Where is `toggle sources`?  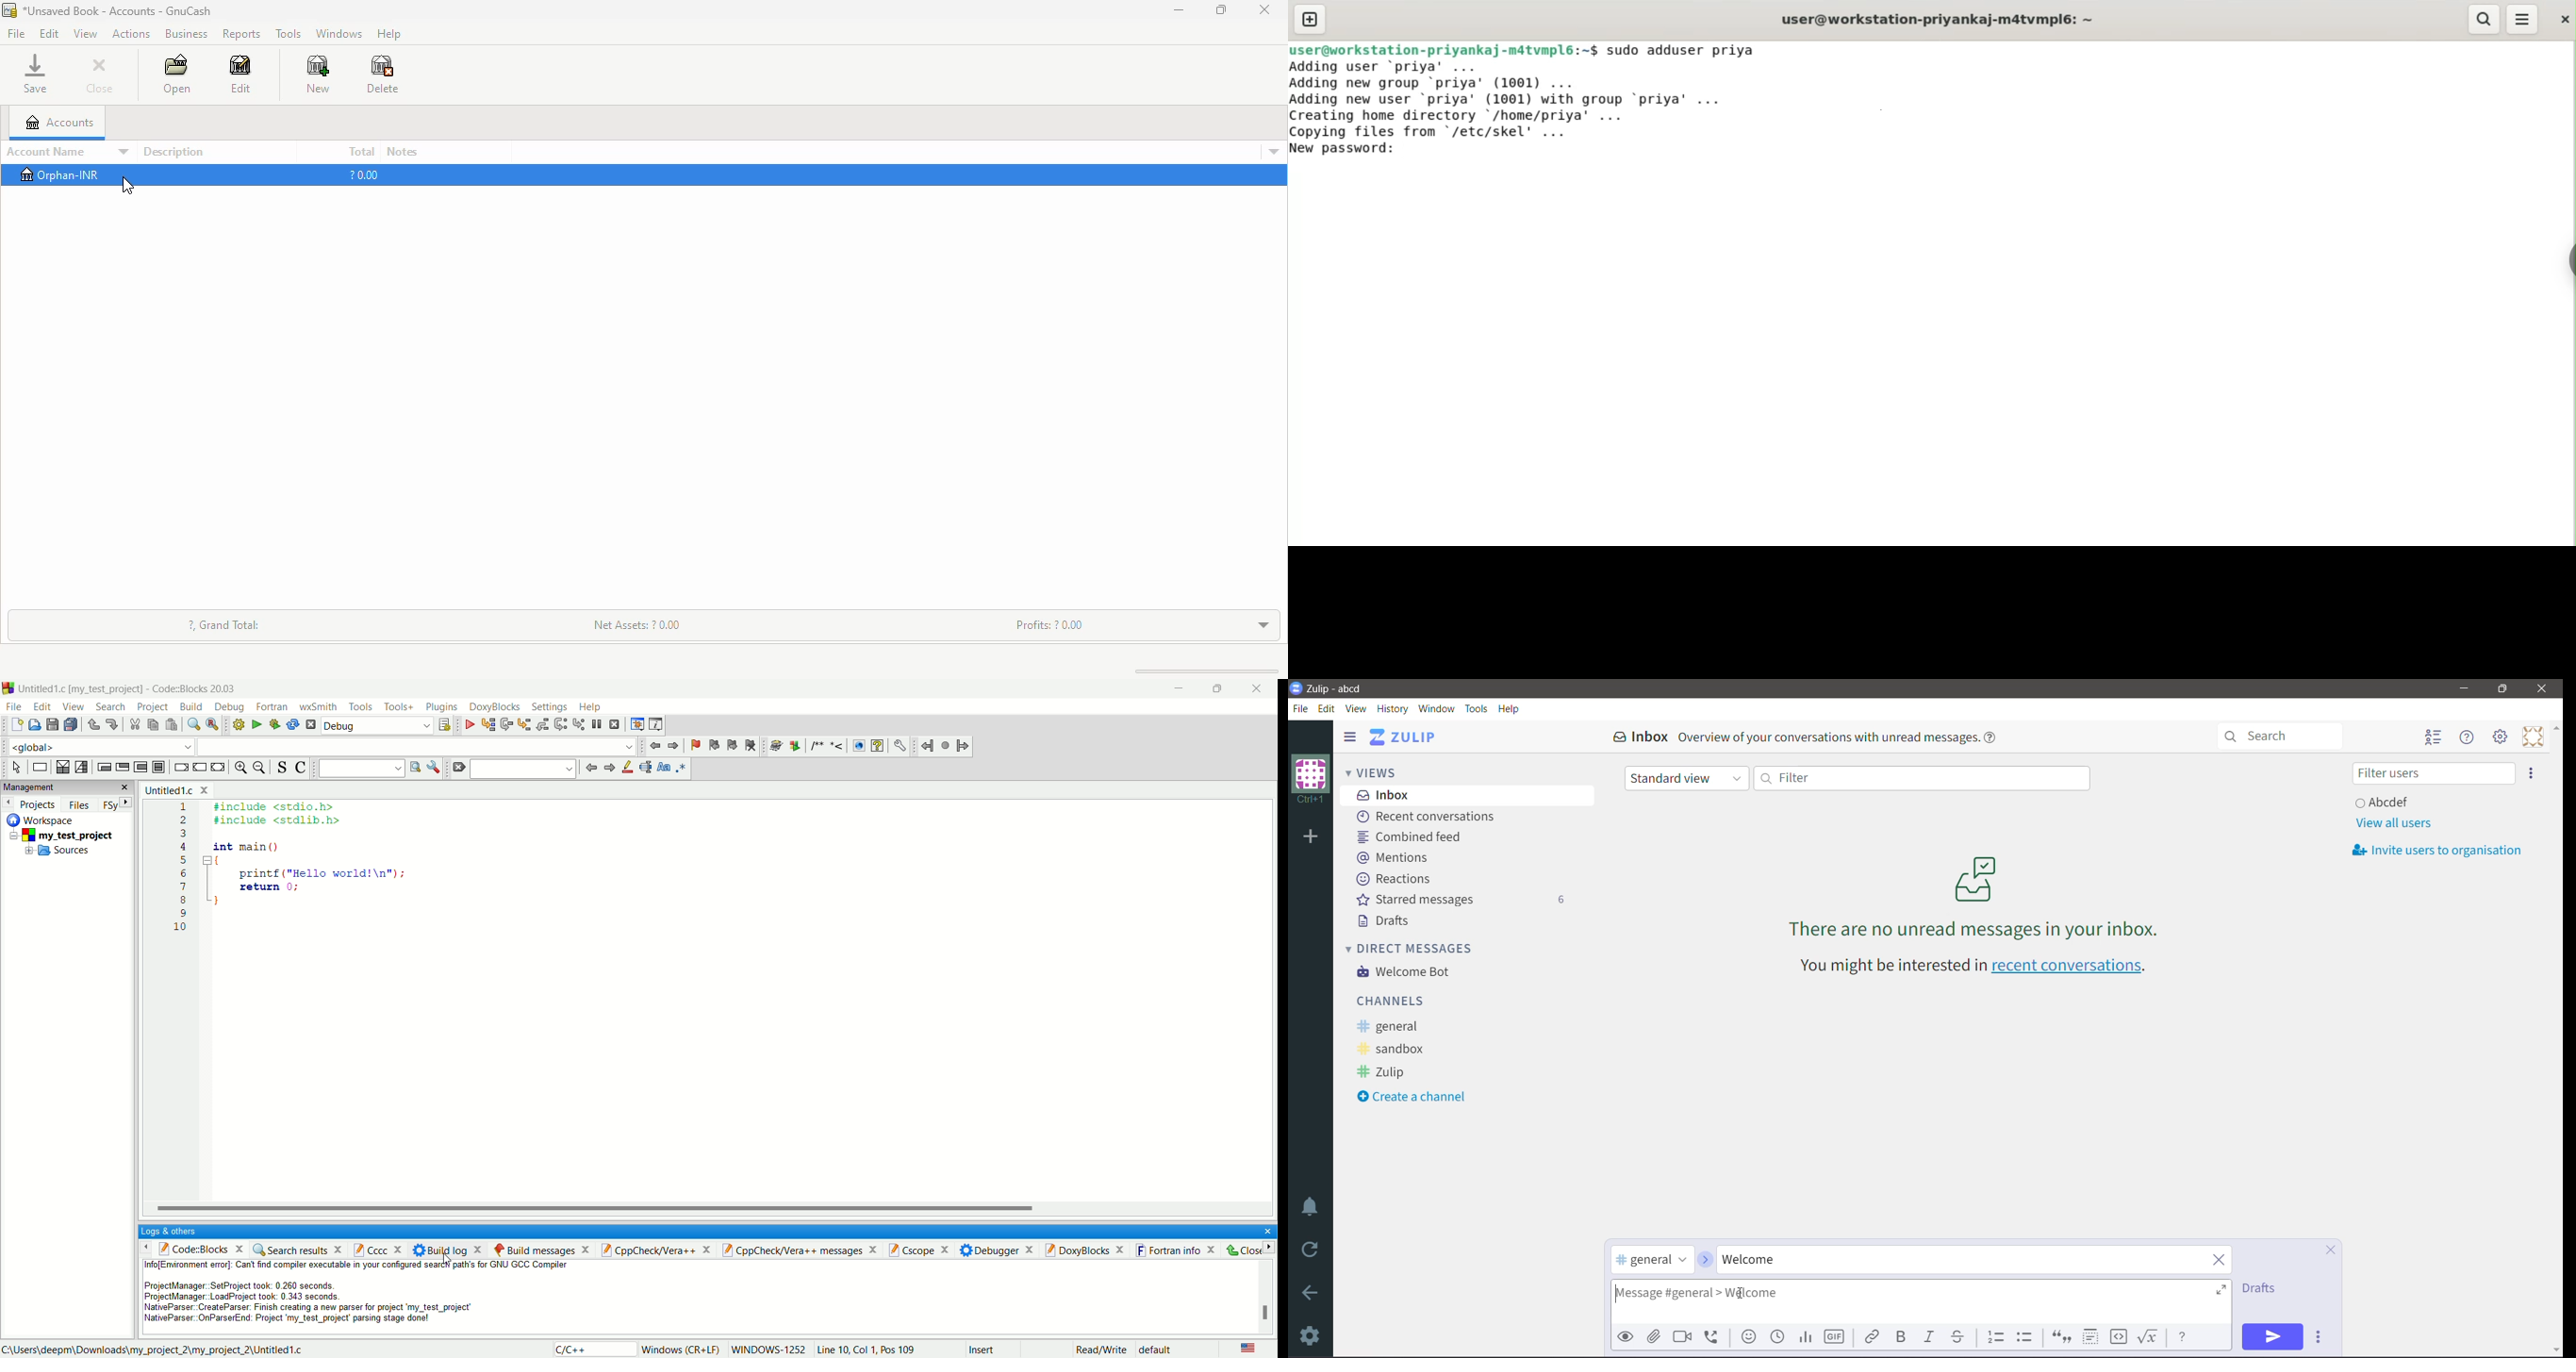 toggle sources is located at coordinates (283, 768).